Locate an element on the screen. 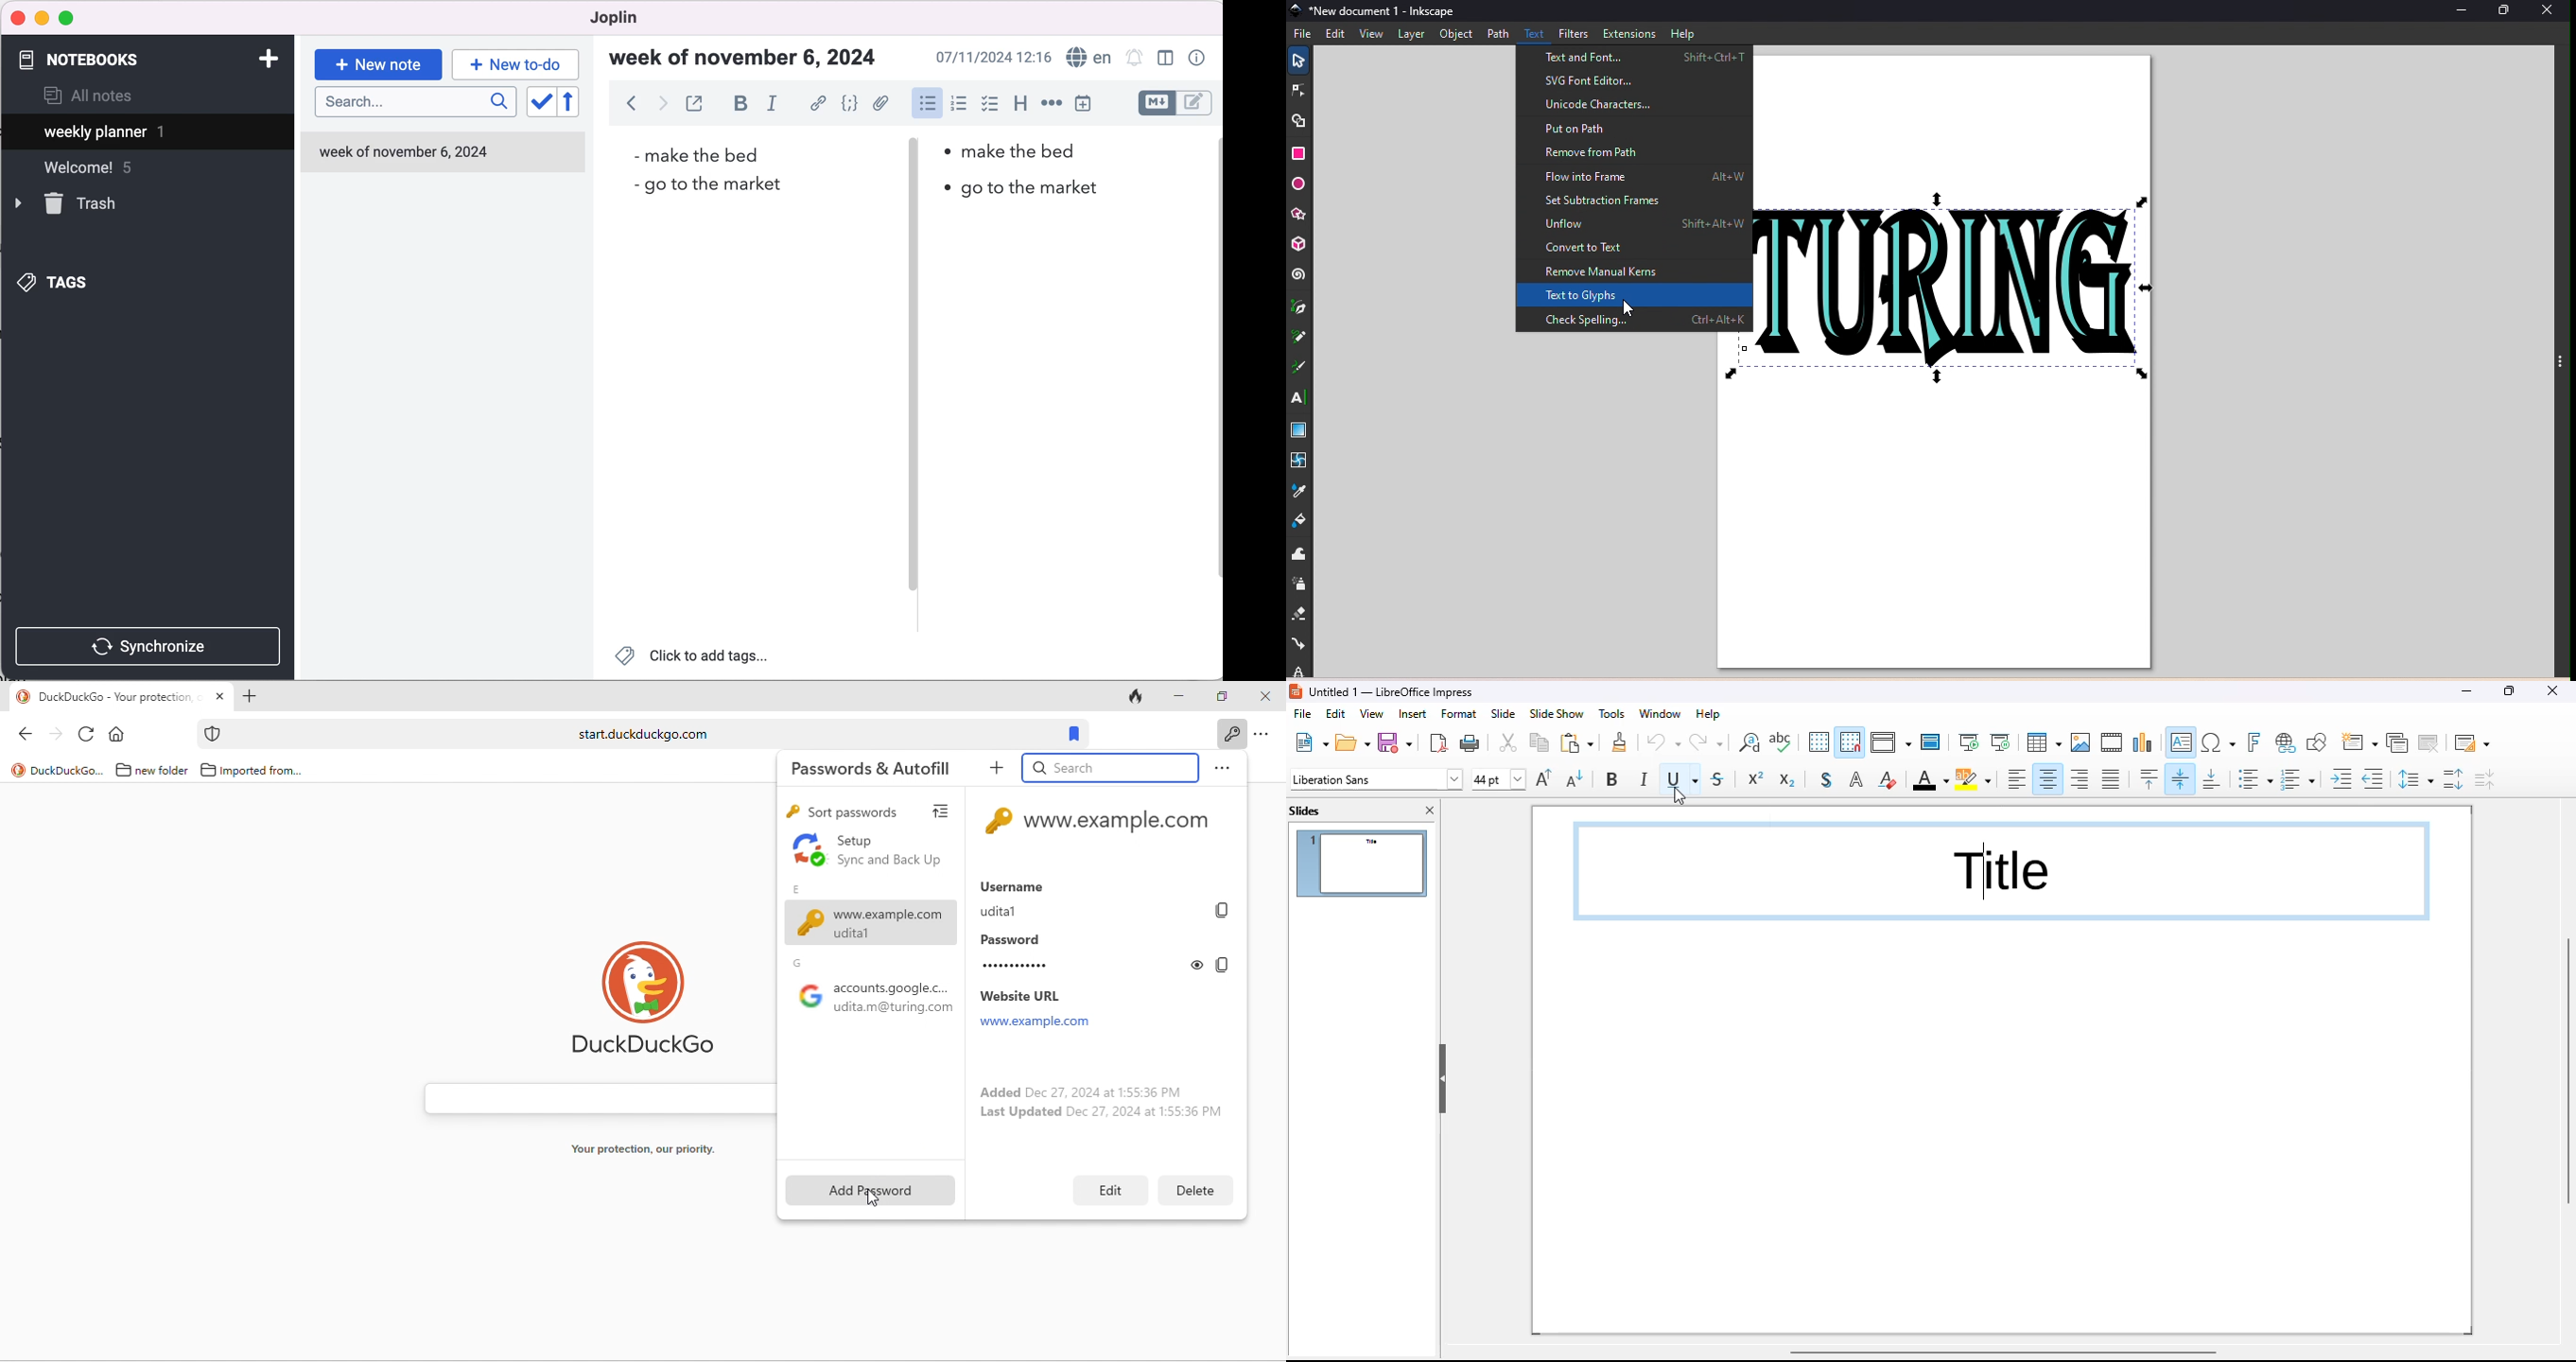  insert special characters is located at coordinates (2218, 742).